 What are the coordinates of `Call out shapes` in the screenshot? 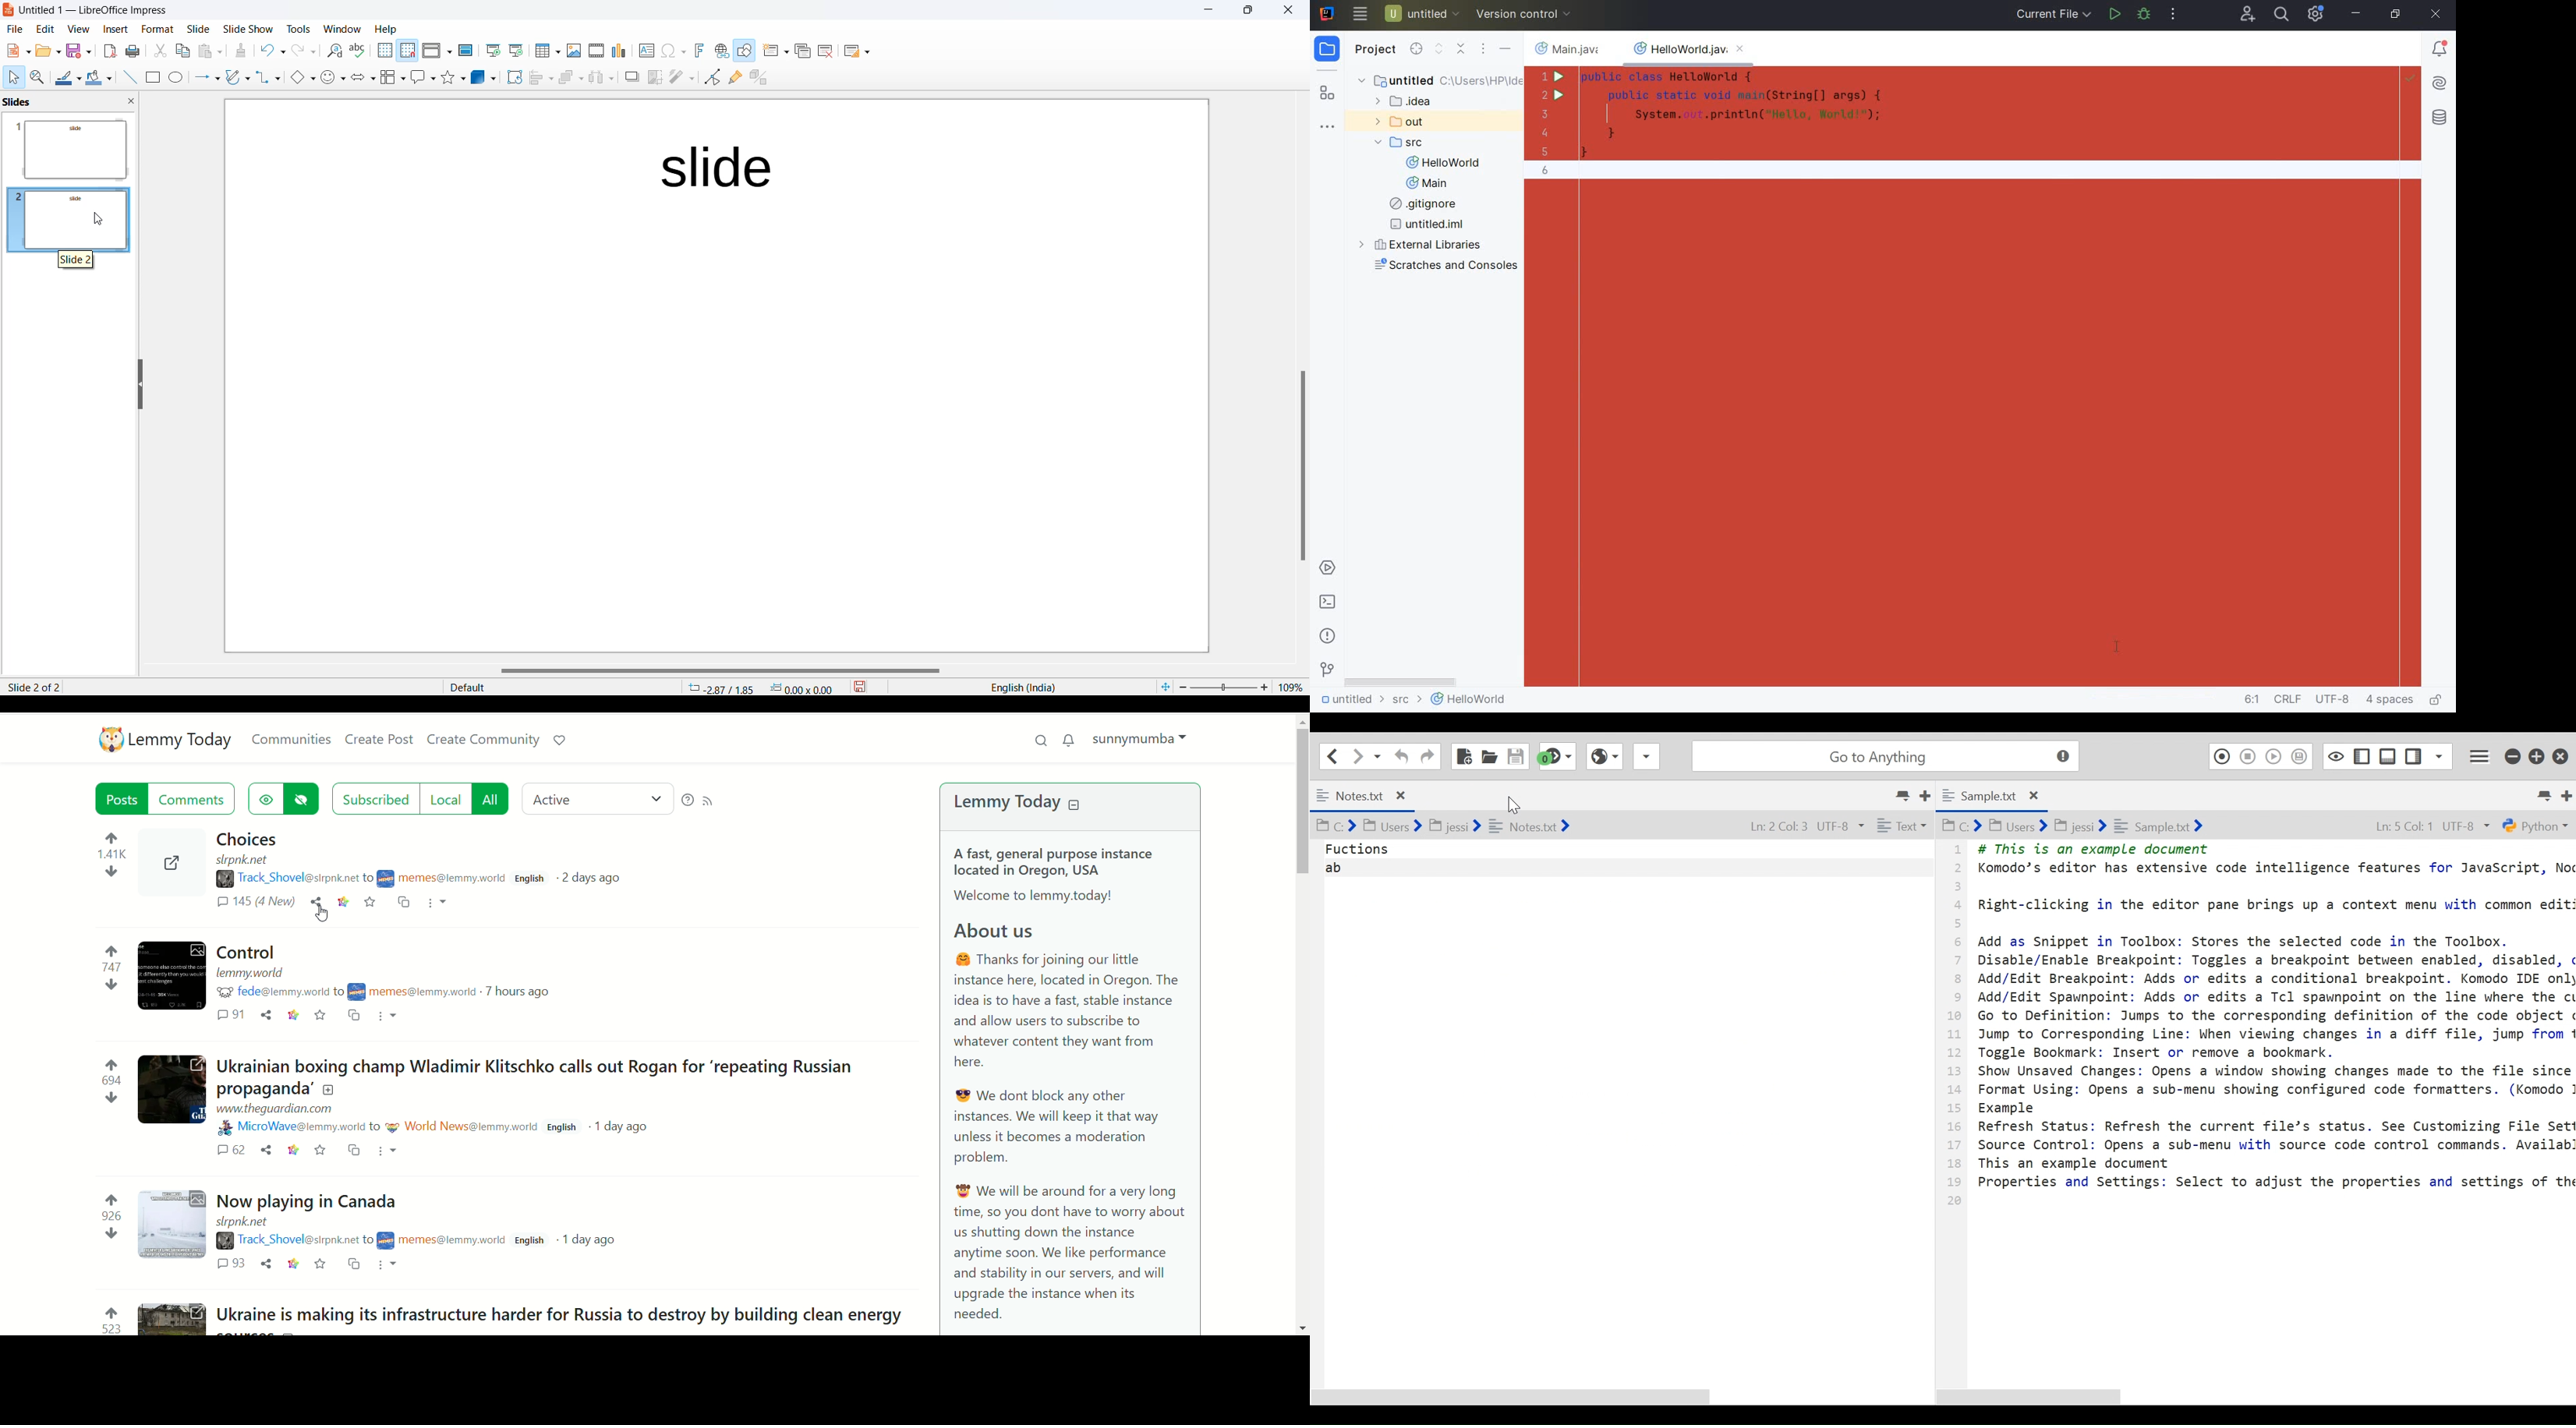 It's located at (421, 78).